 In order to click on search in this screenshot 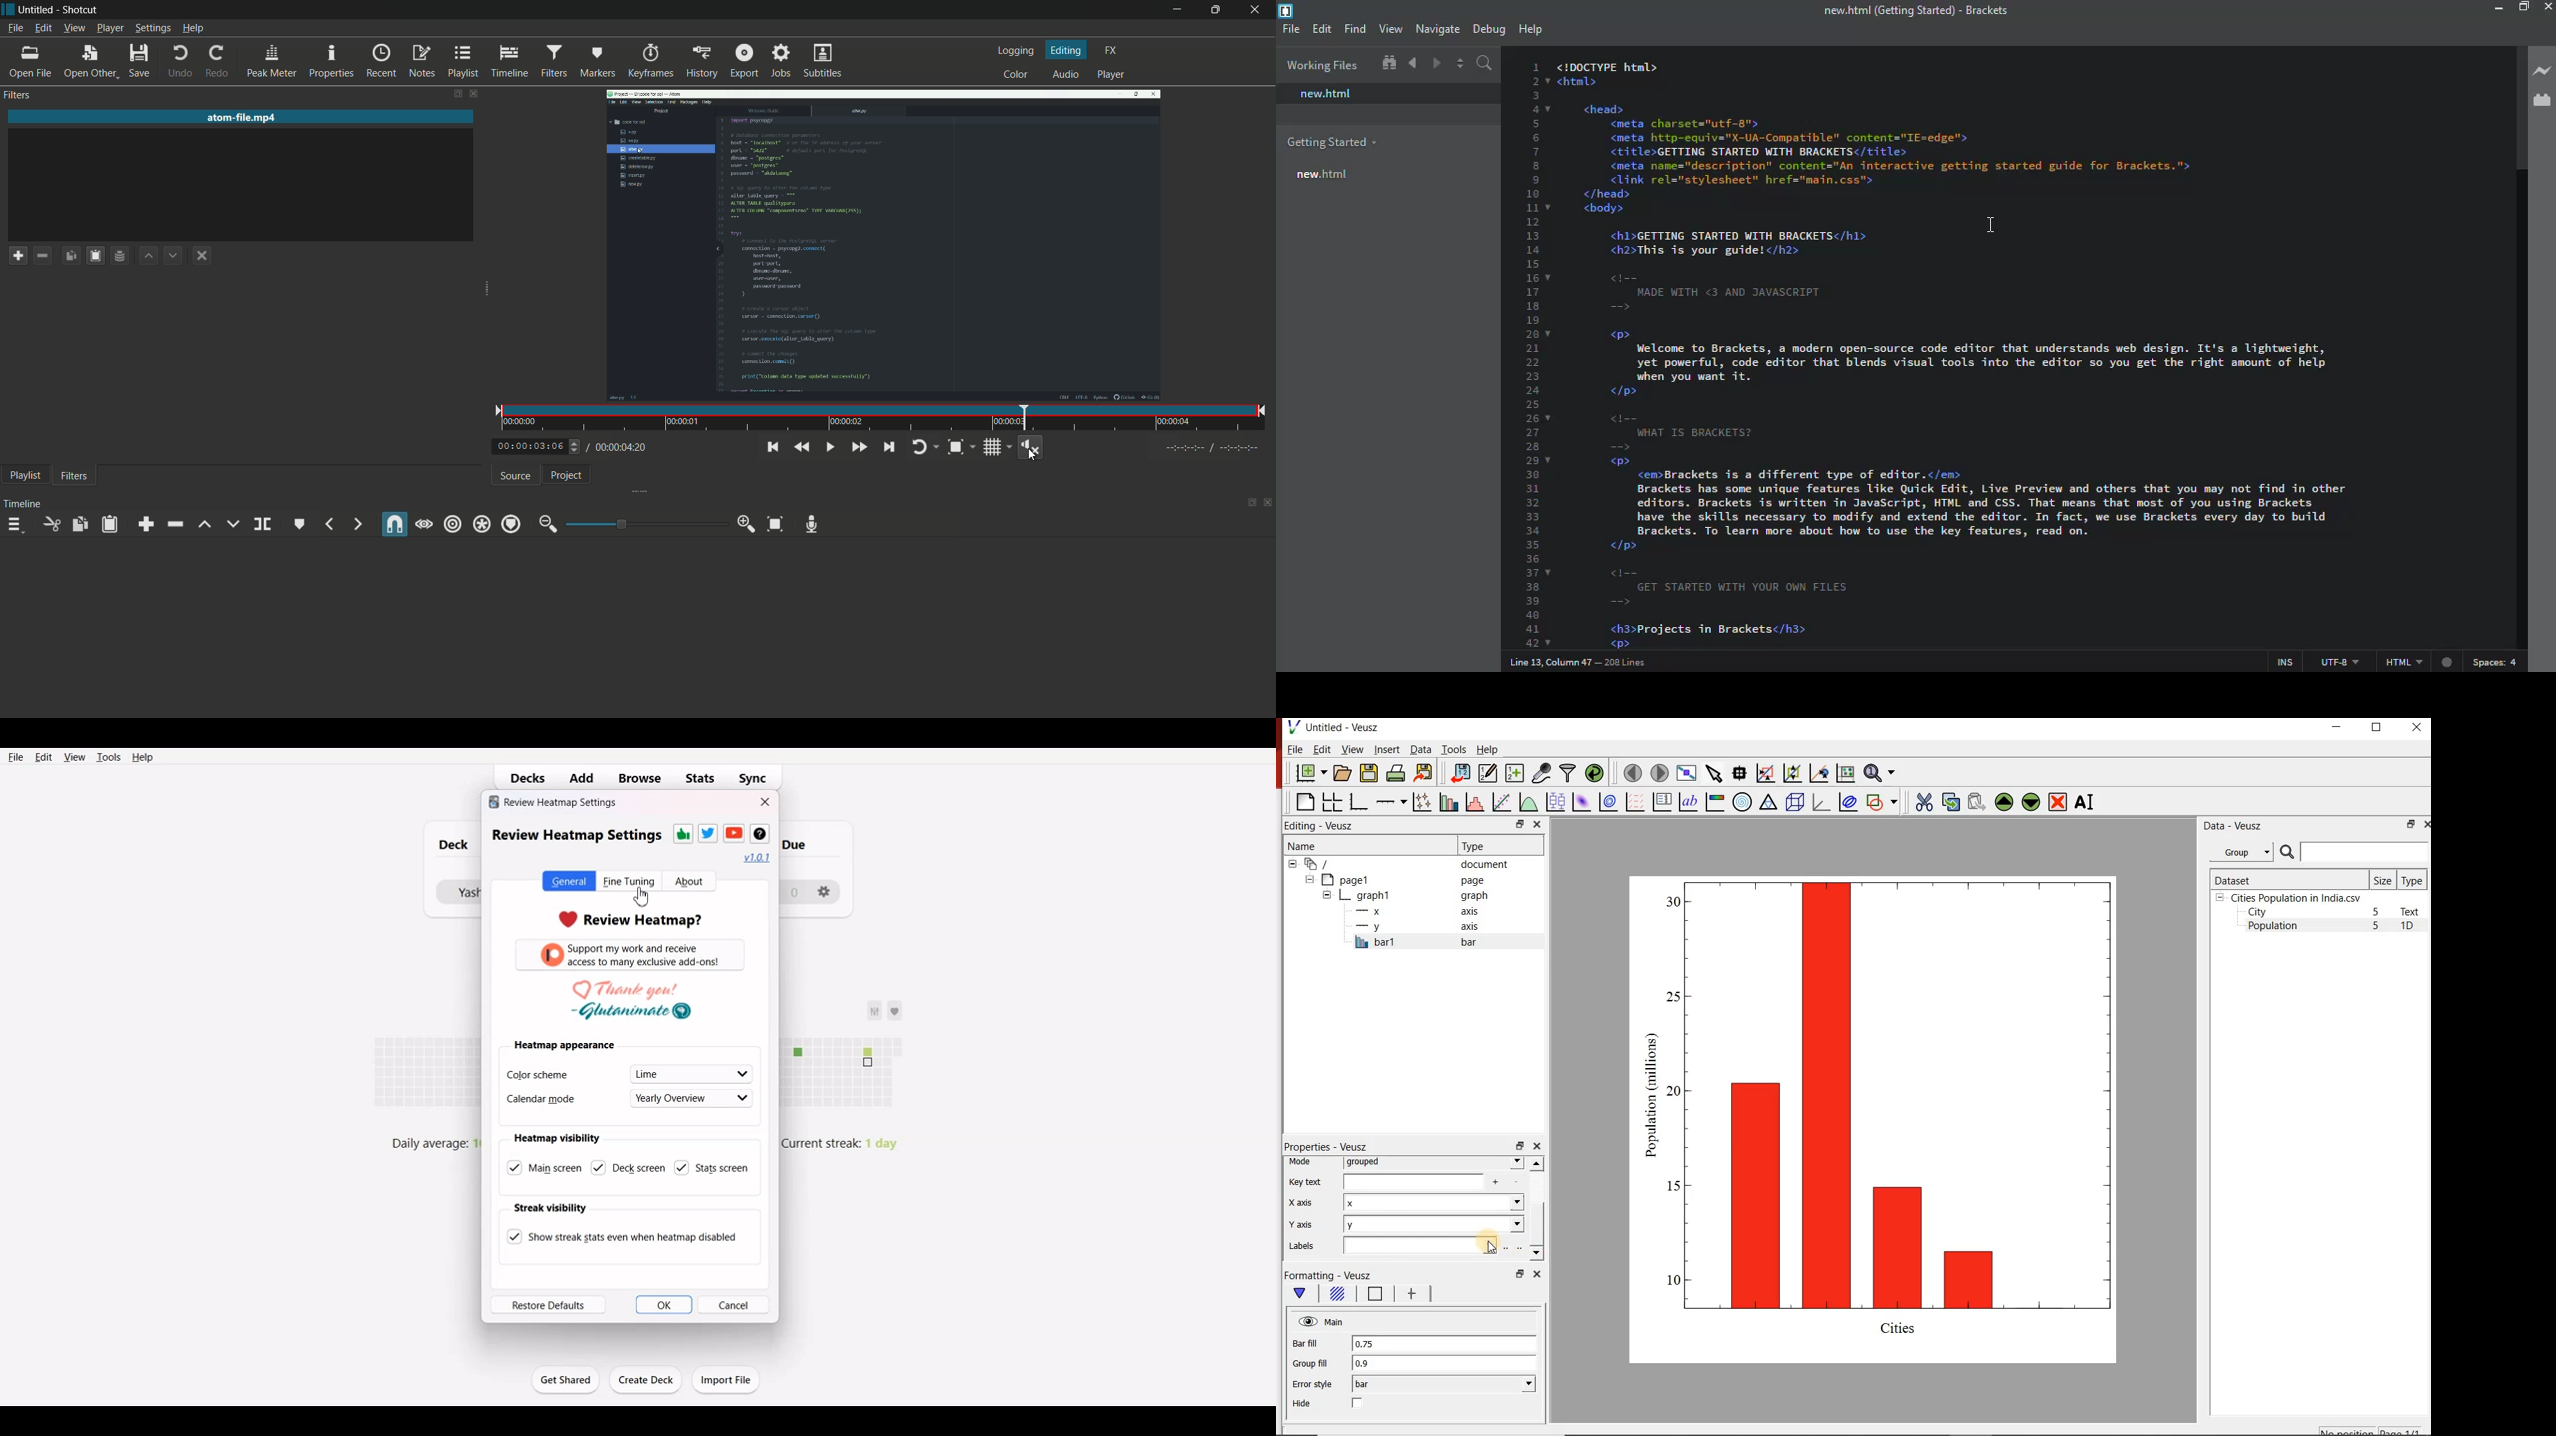, I will do `click(1485, 64)`.